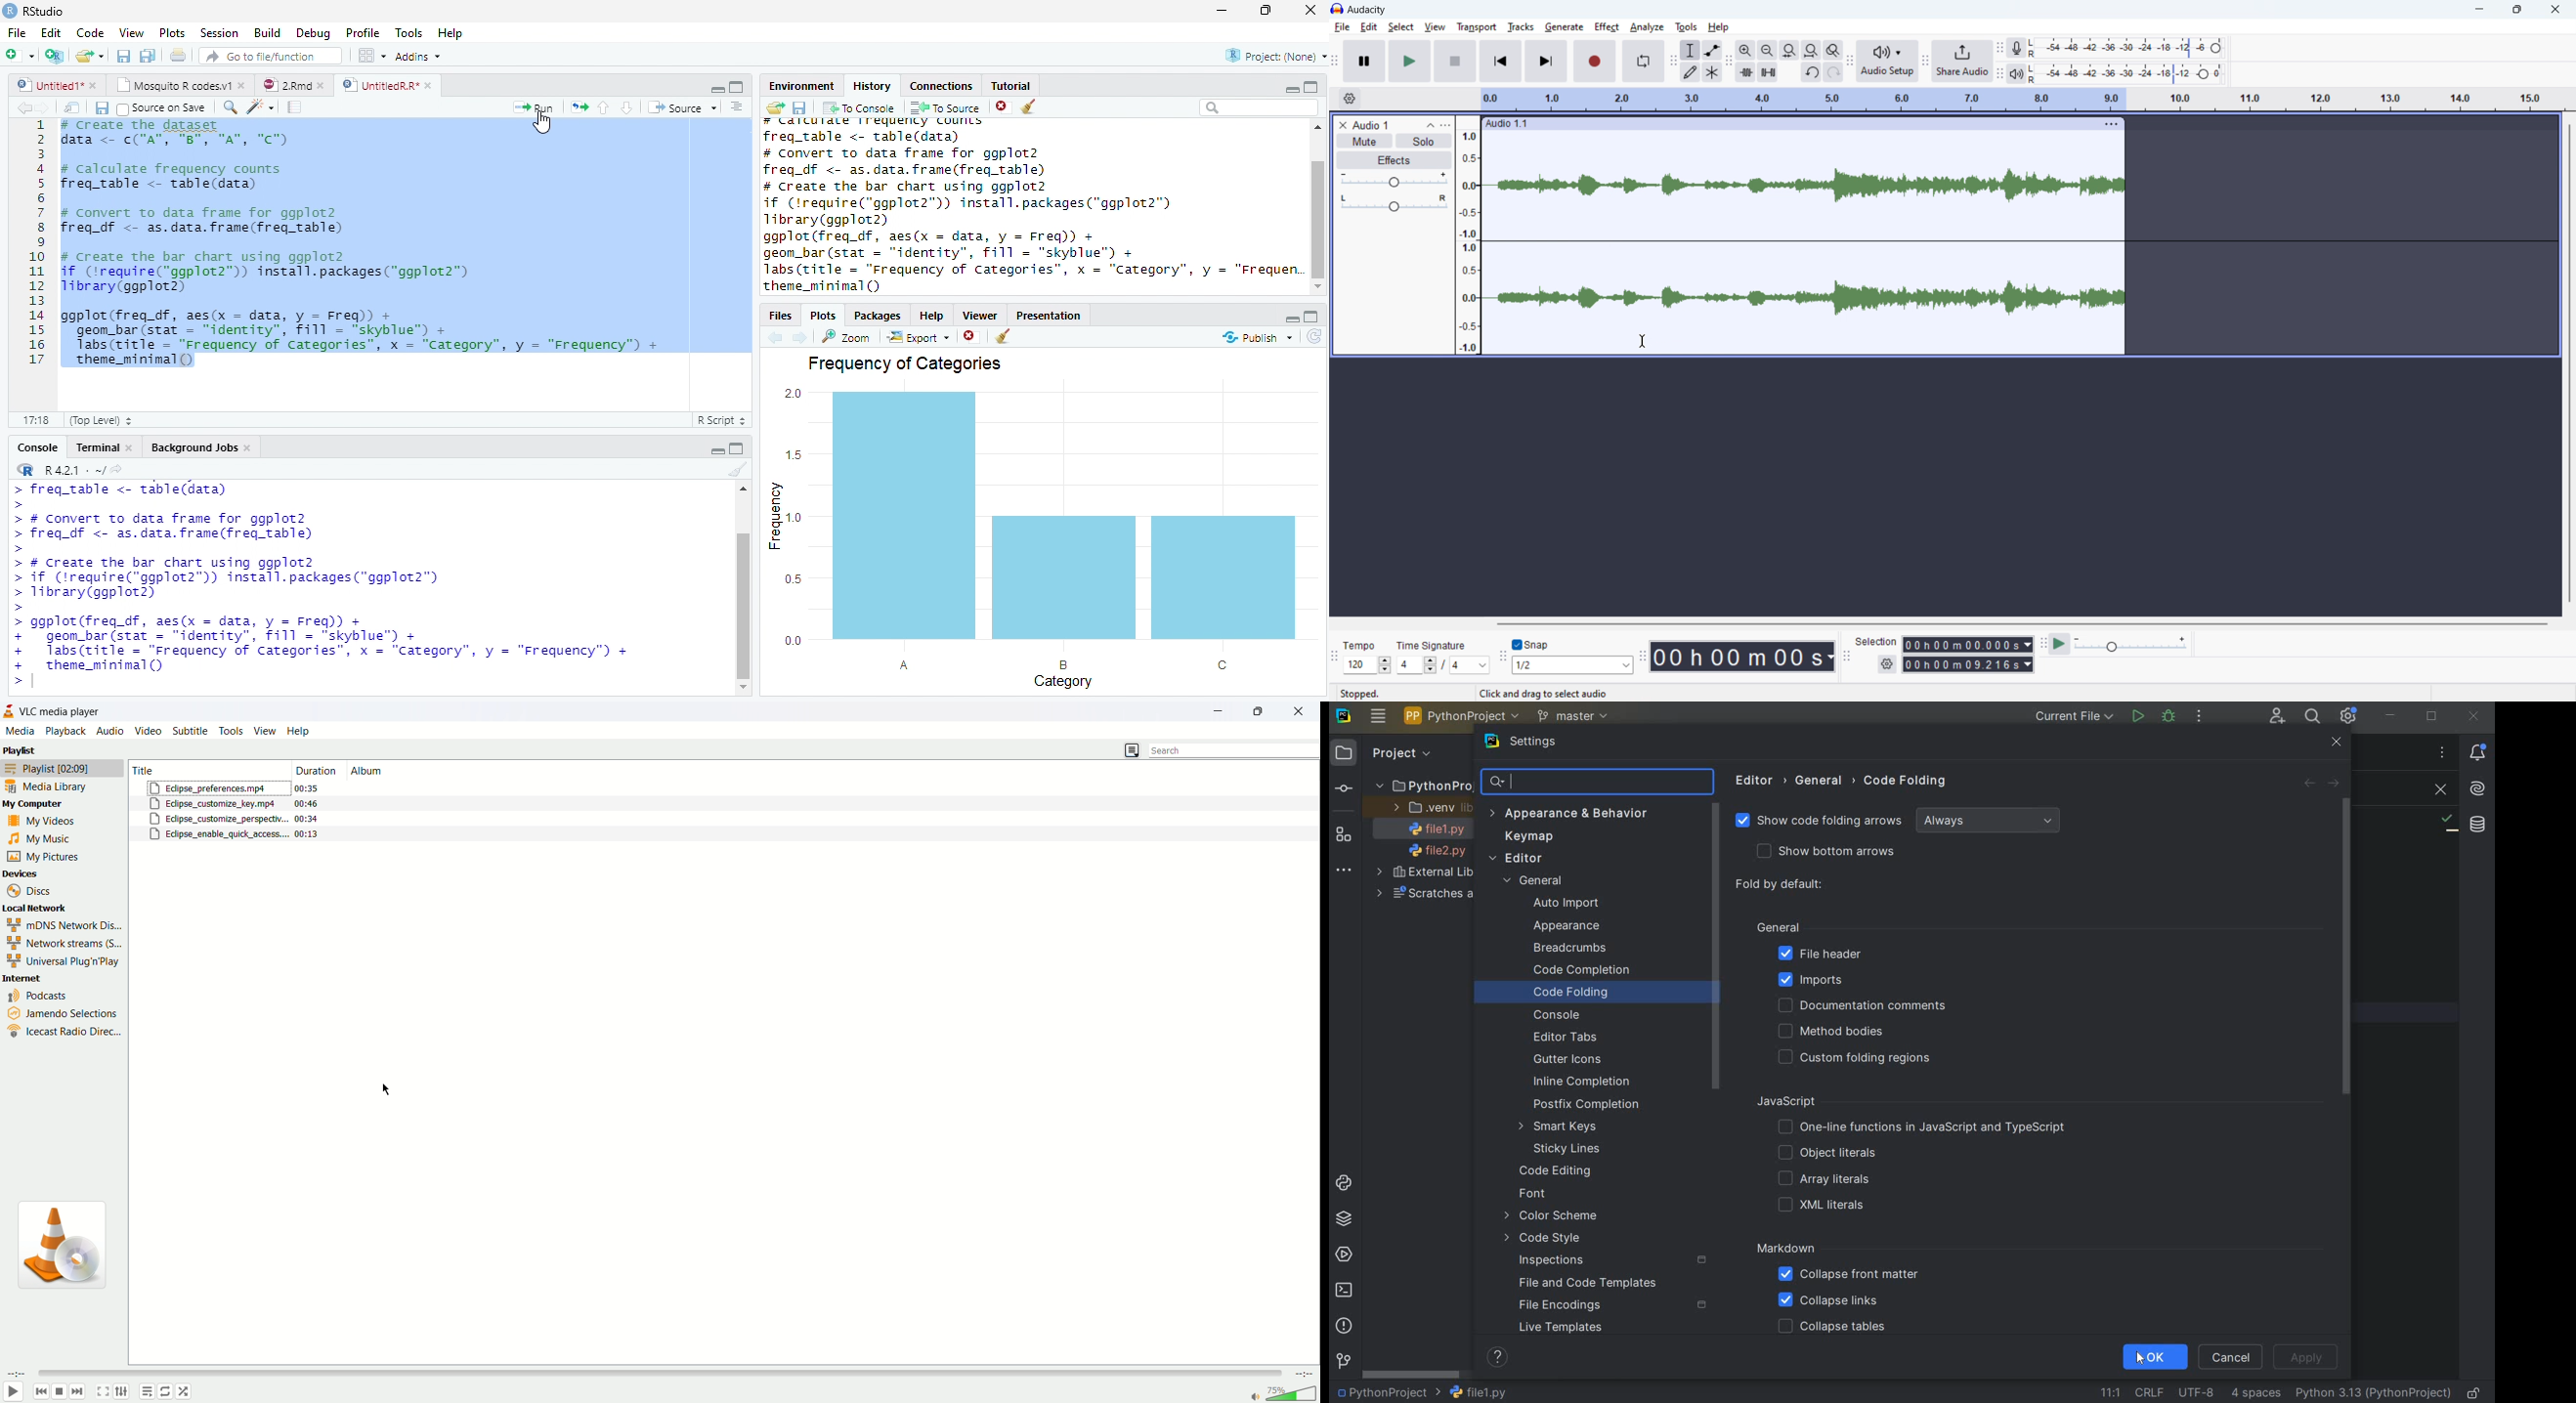 Image resolution: width=2576 pixels, height=1428 pixels. Describe the element at coordinates (2432, 718) in the screenshot. I see `RESTORE DOWN` at that location.